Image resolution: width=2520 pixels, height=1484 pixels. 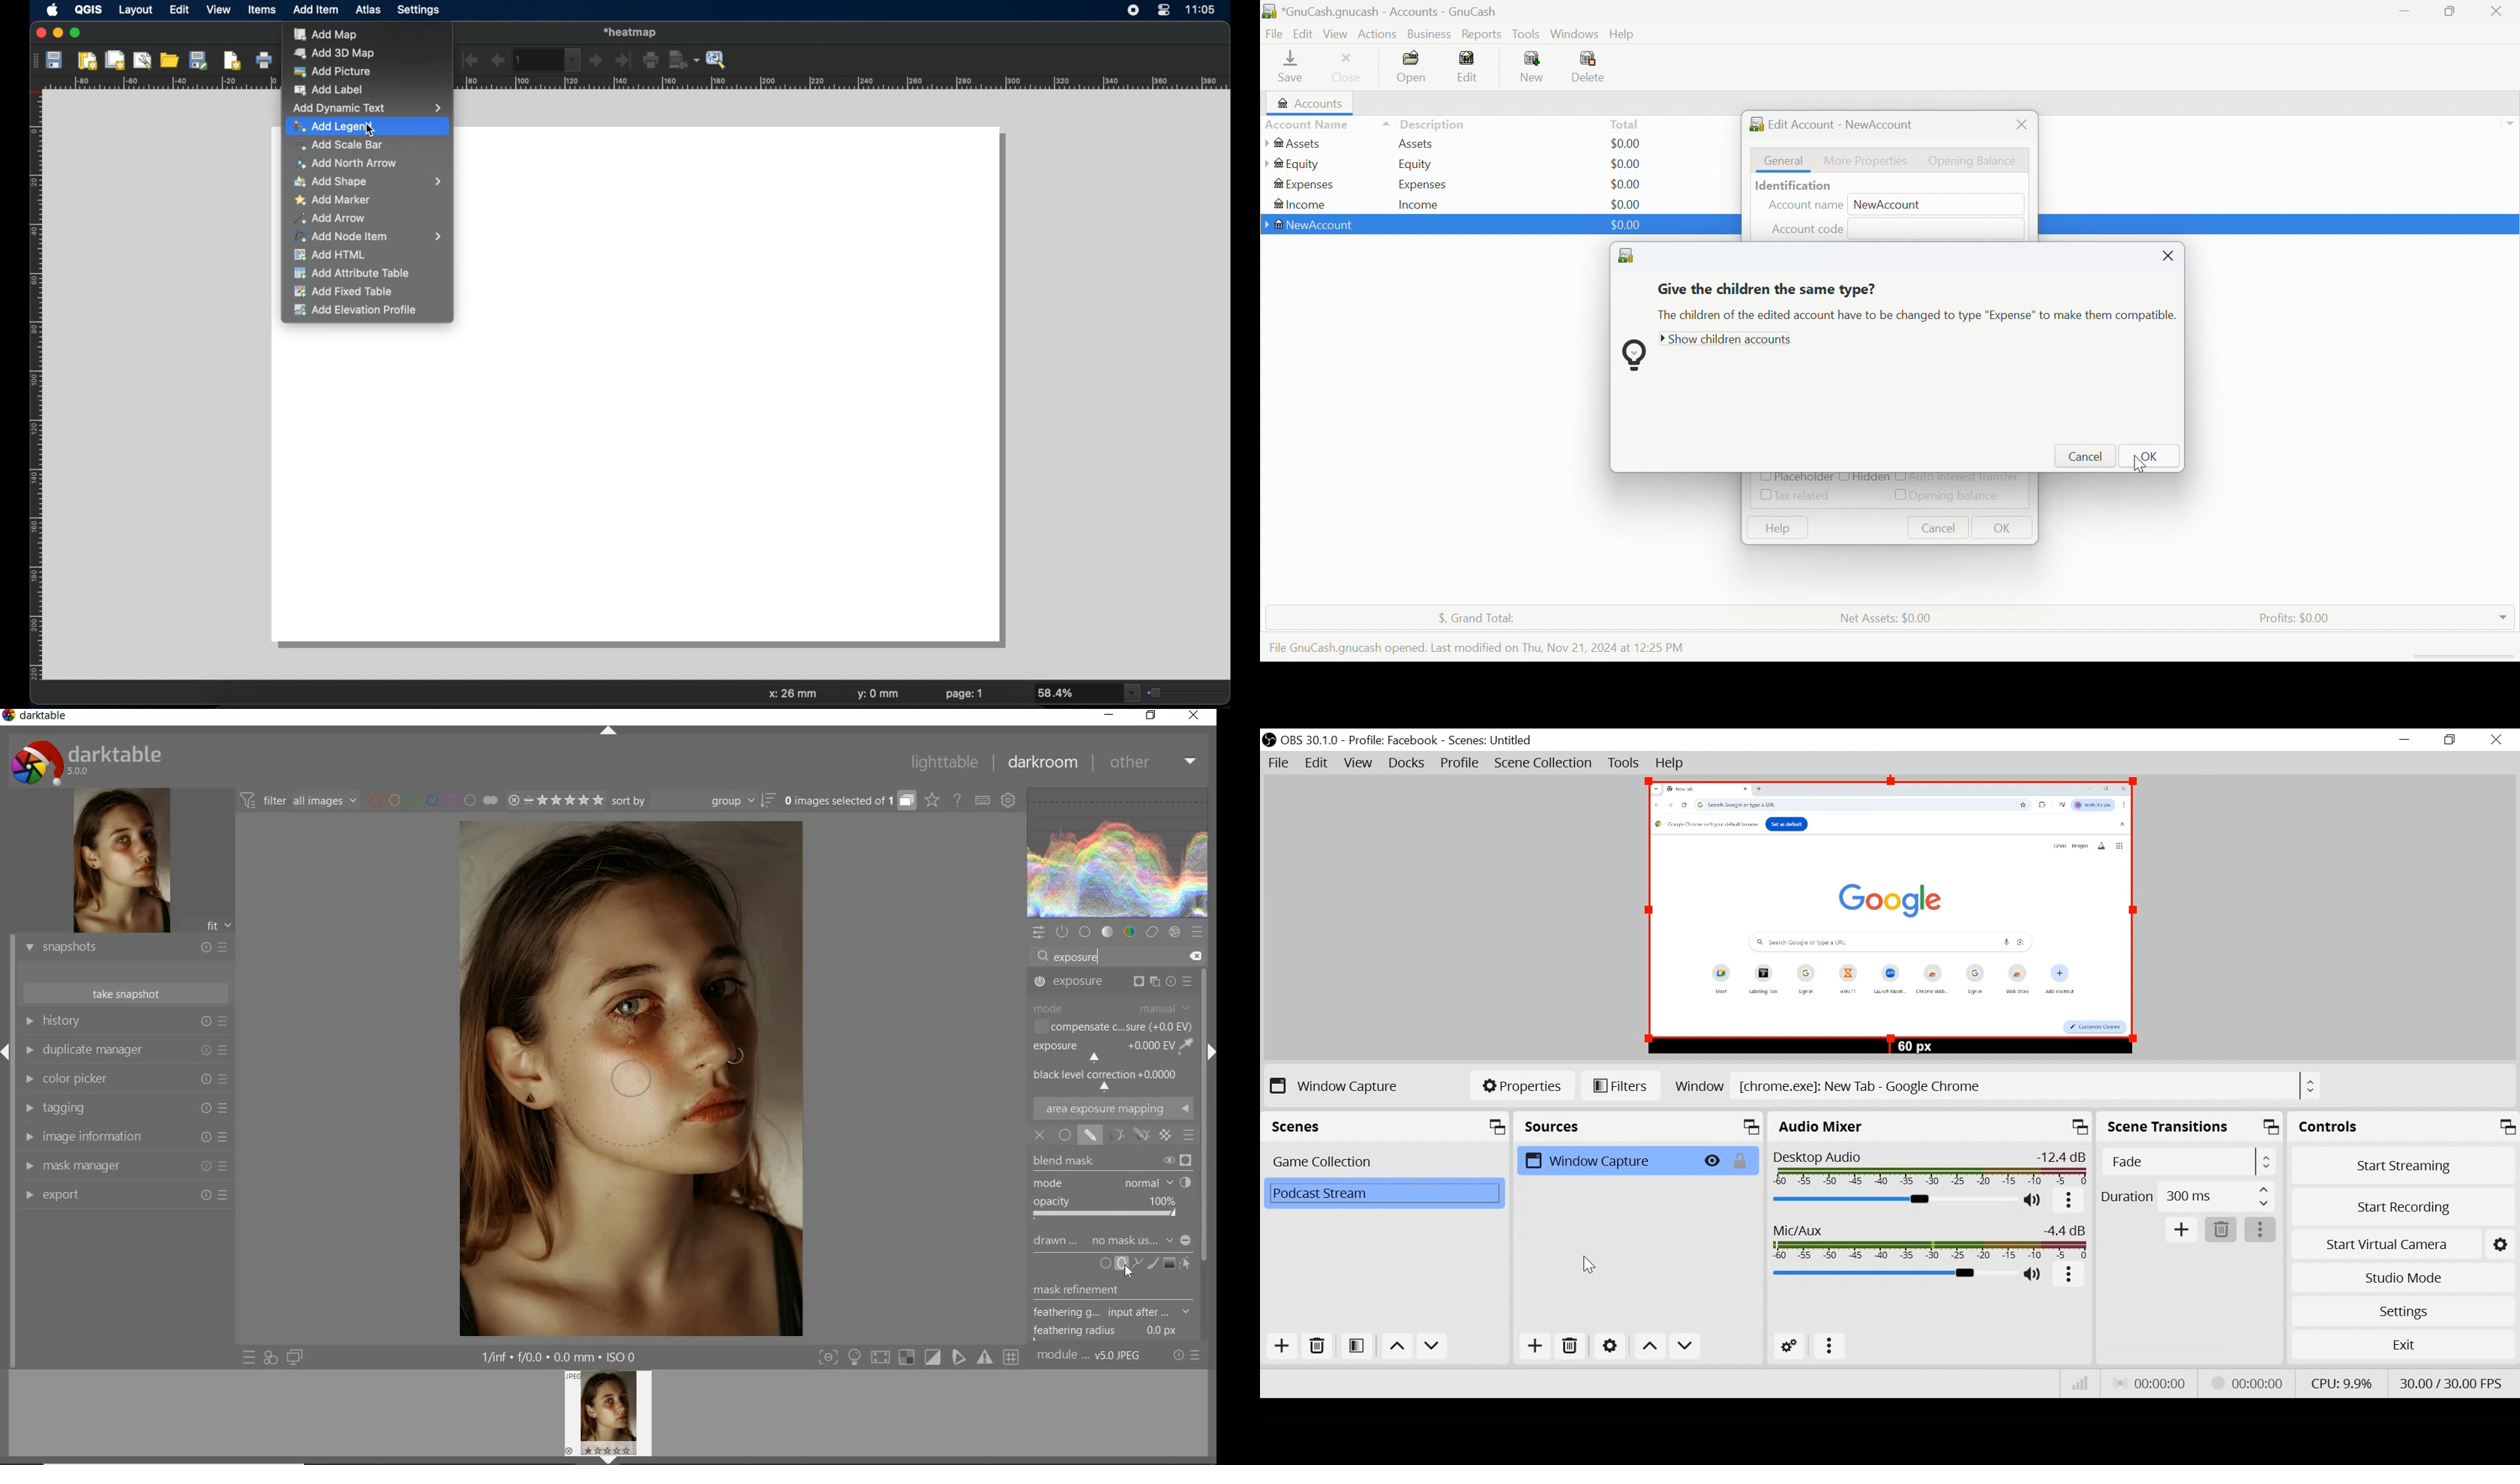 I want to click on Remove, so click(x=2220, y=1229).